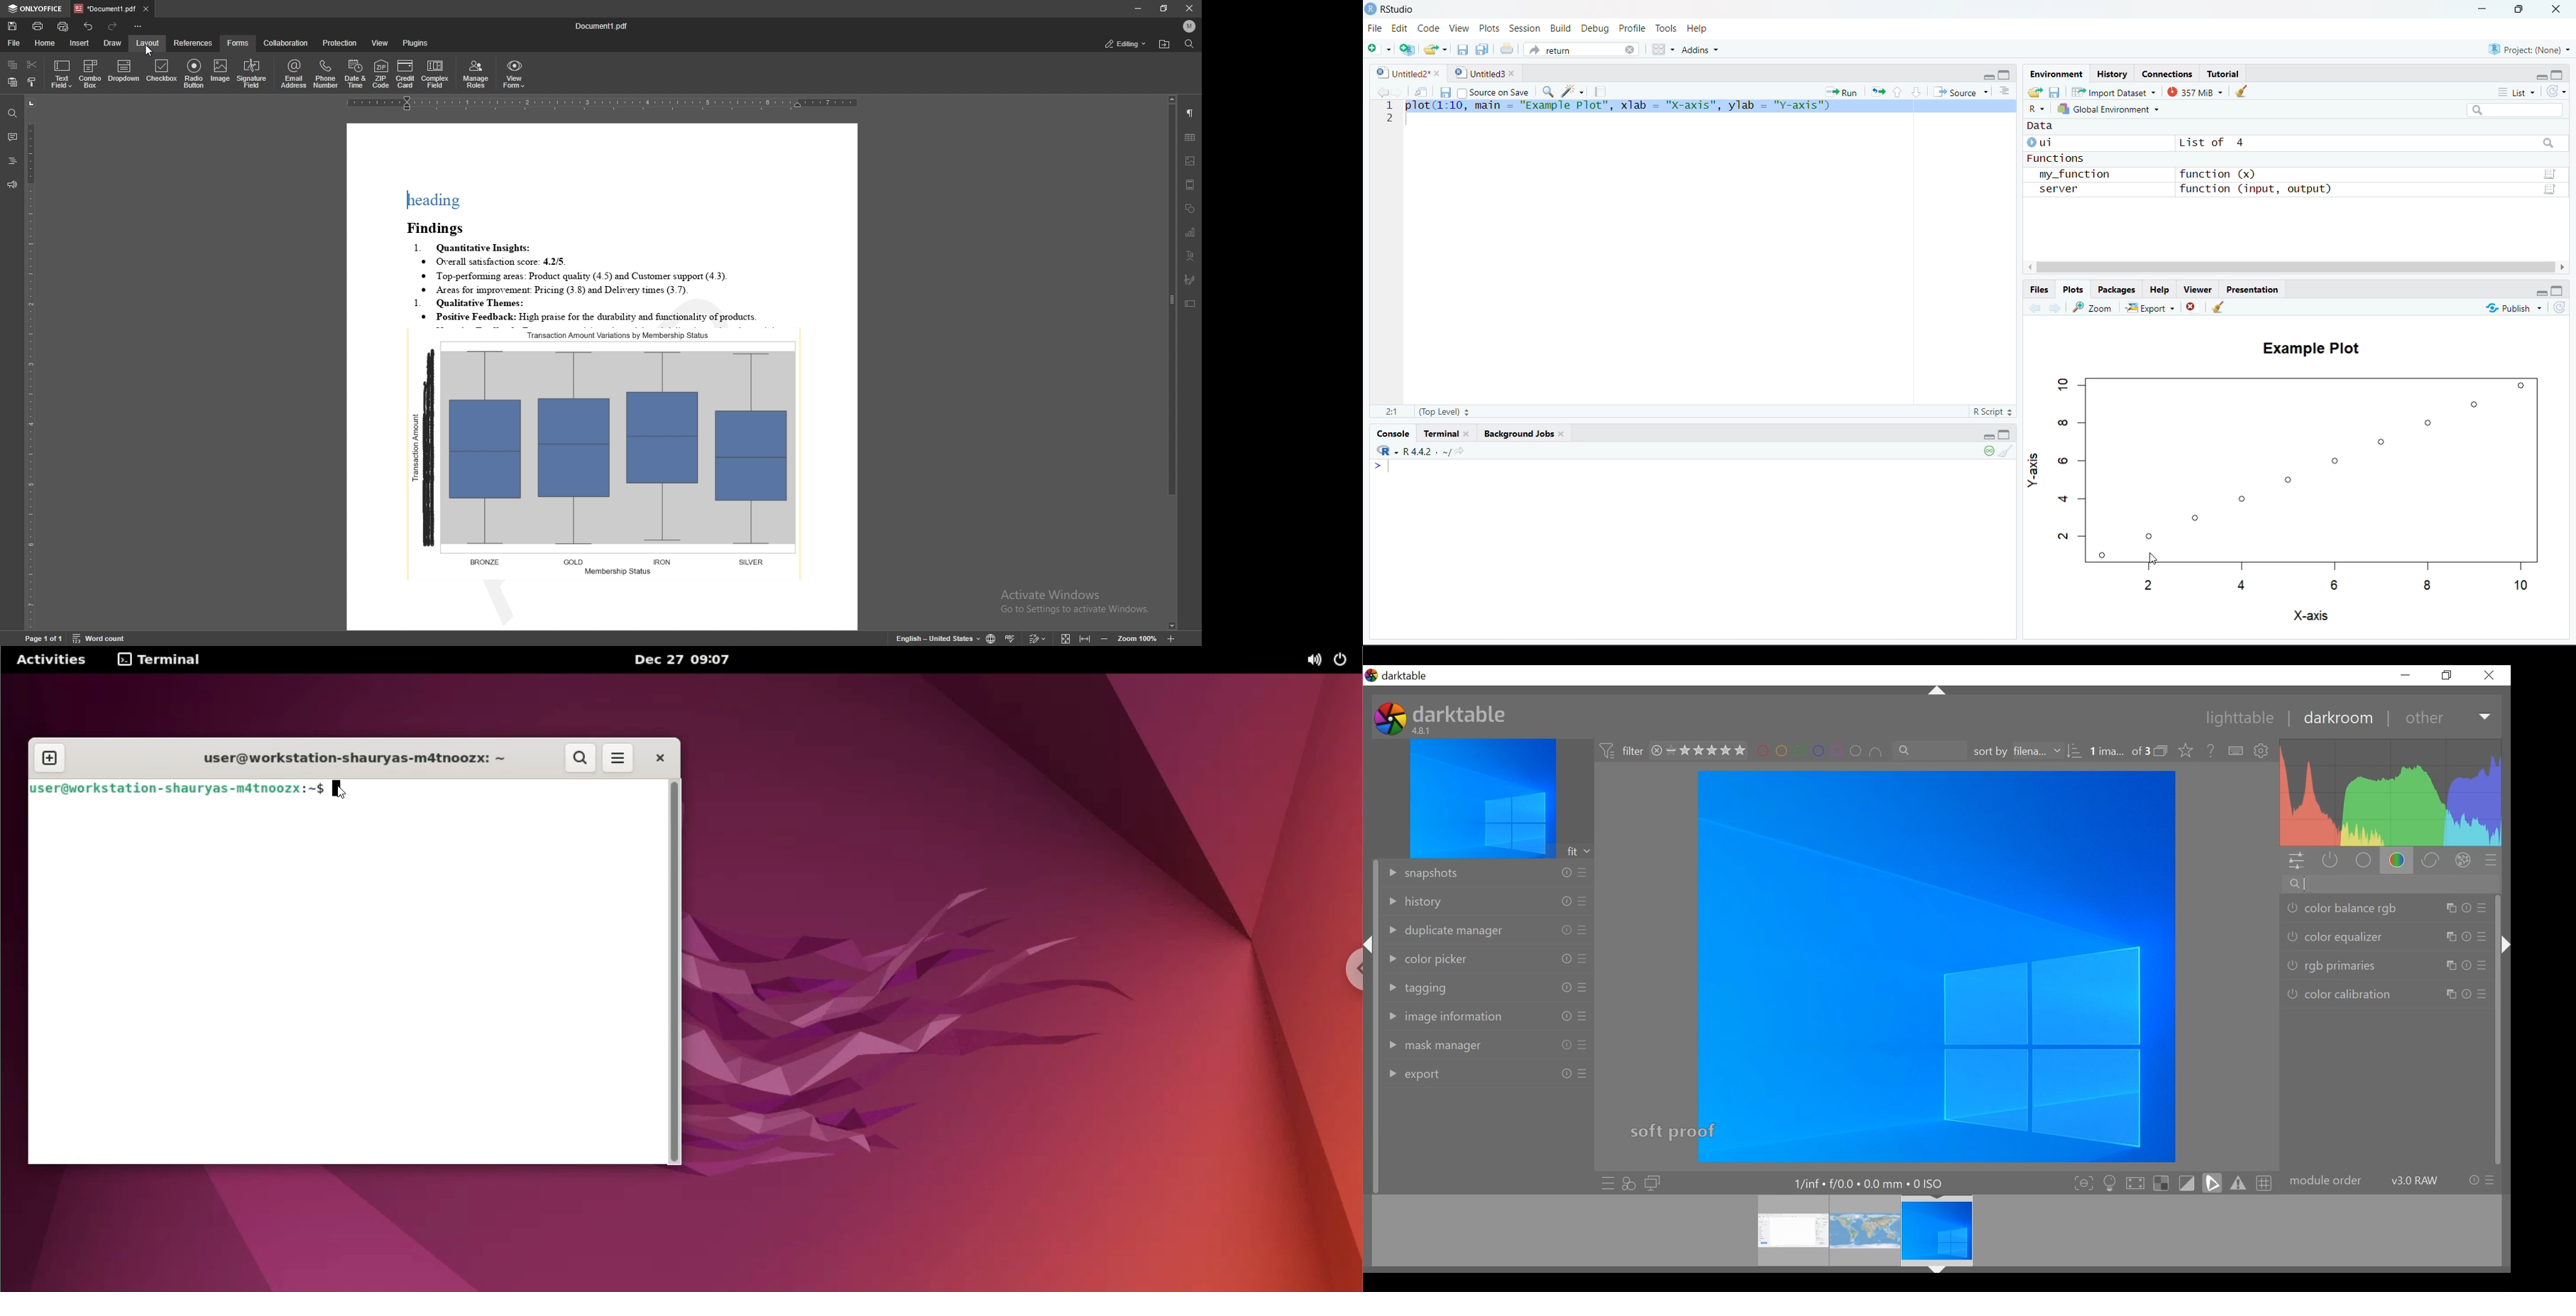 This screenshot has height=1316, width=2576. I want to click on paragraph, so click(1191, 113).